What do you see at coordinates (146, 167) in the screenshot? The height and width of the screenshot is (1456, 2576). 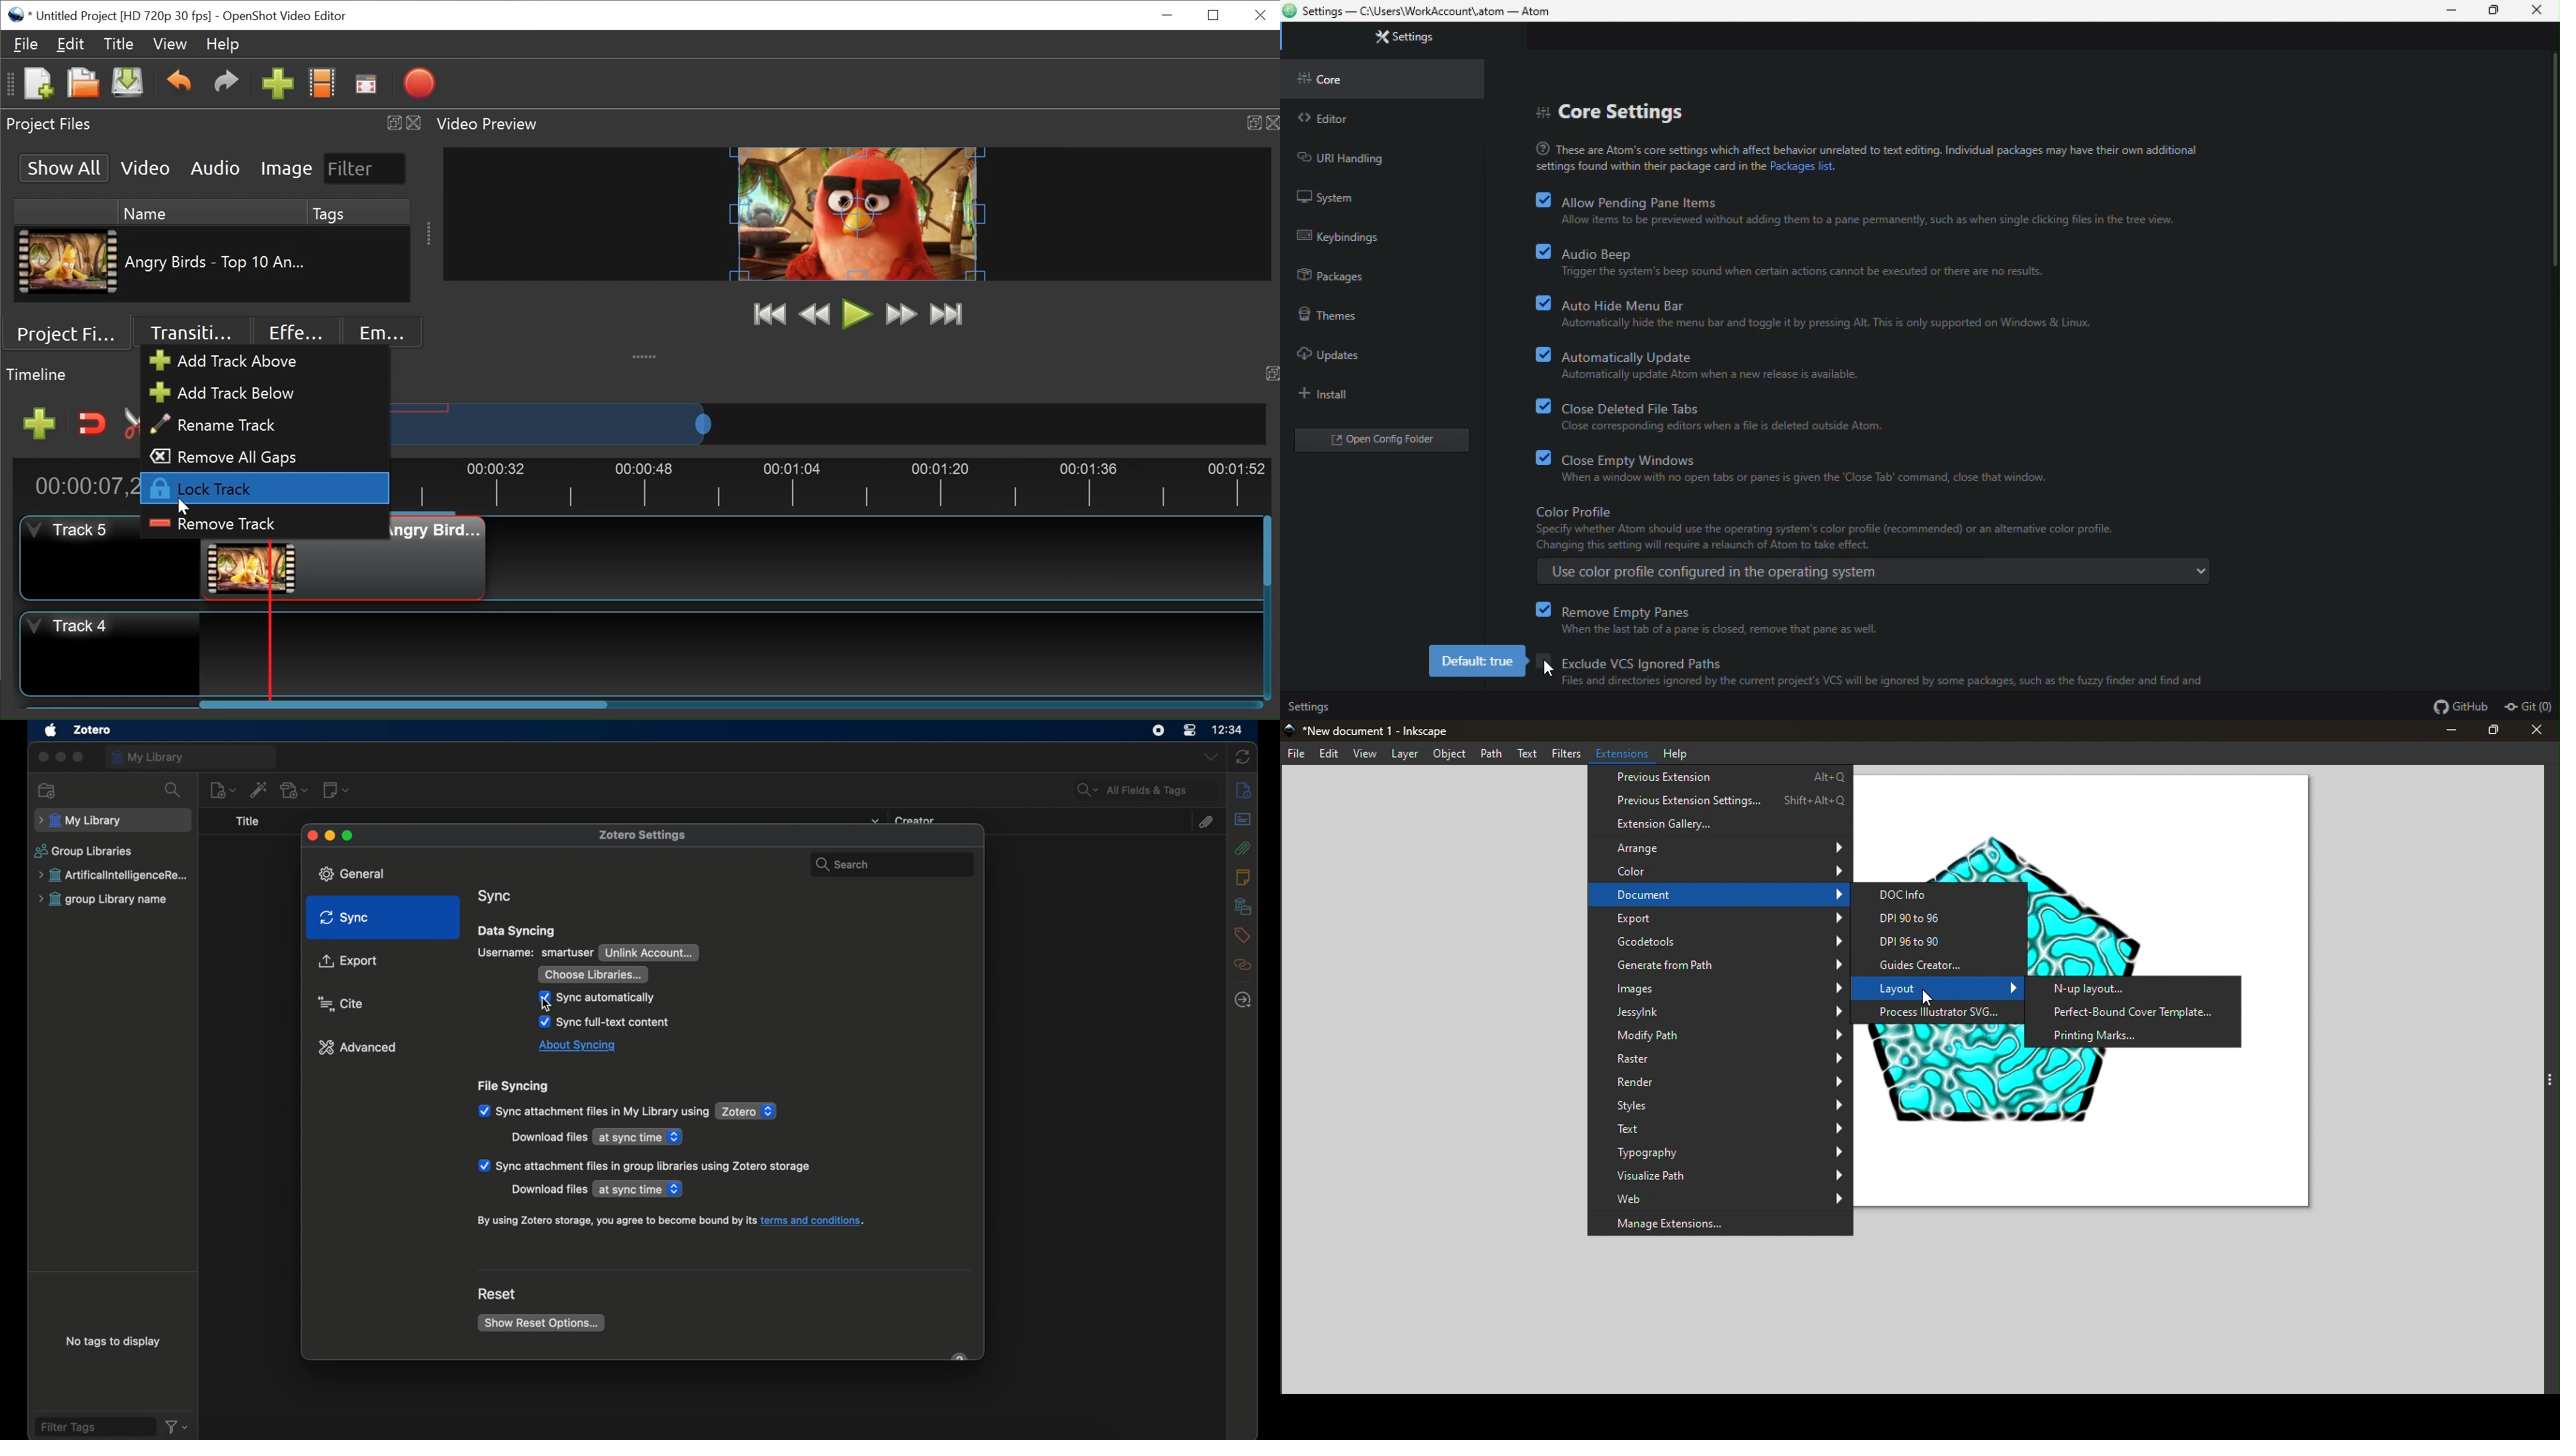 I see `Video` at bounding box center [146, 167].